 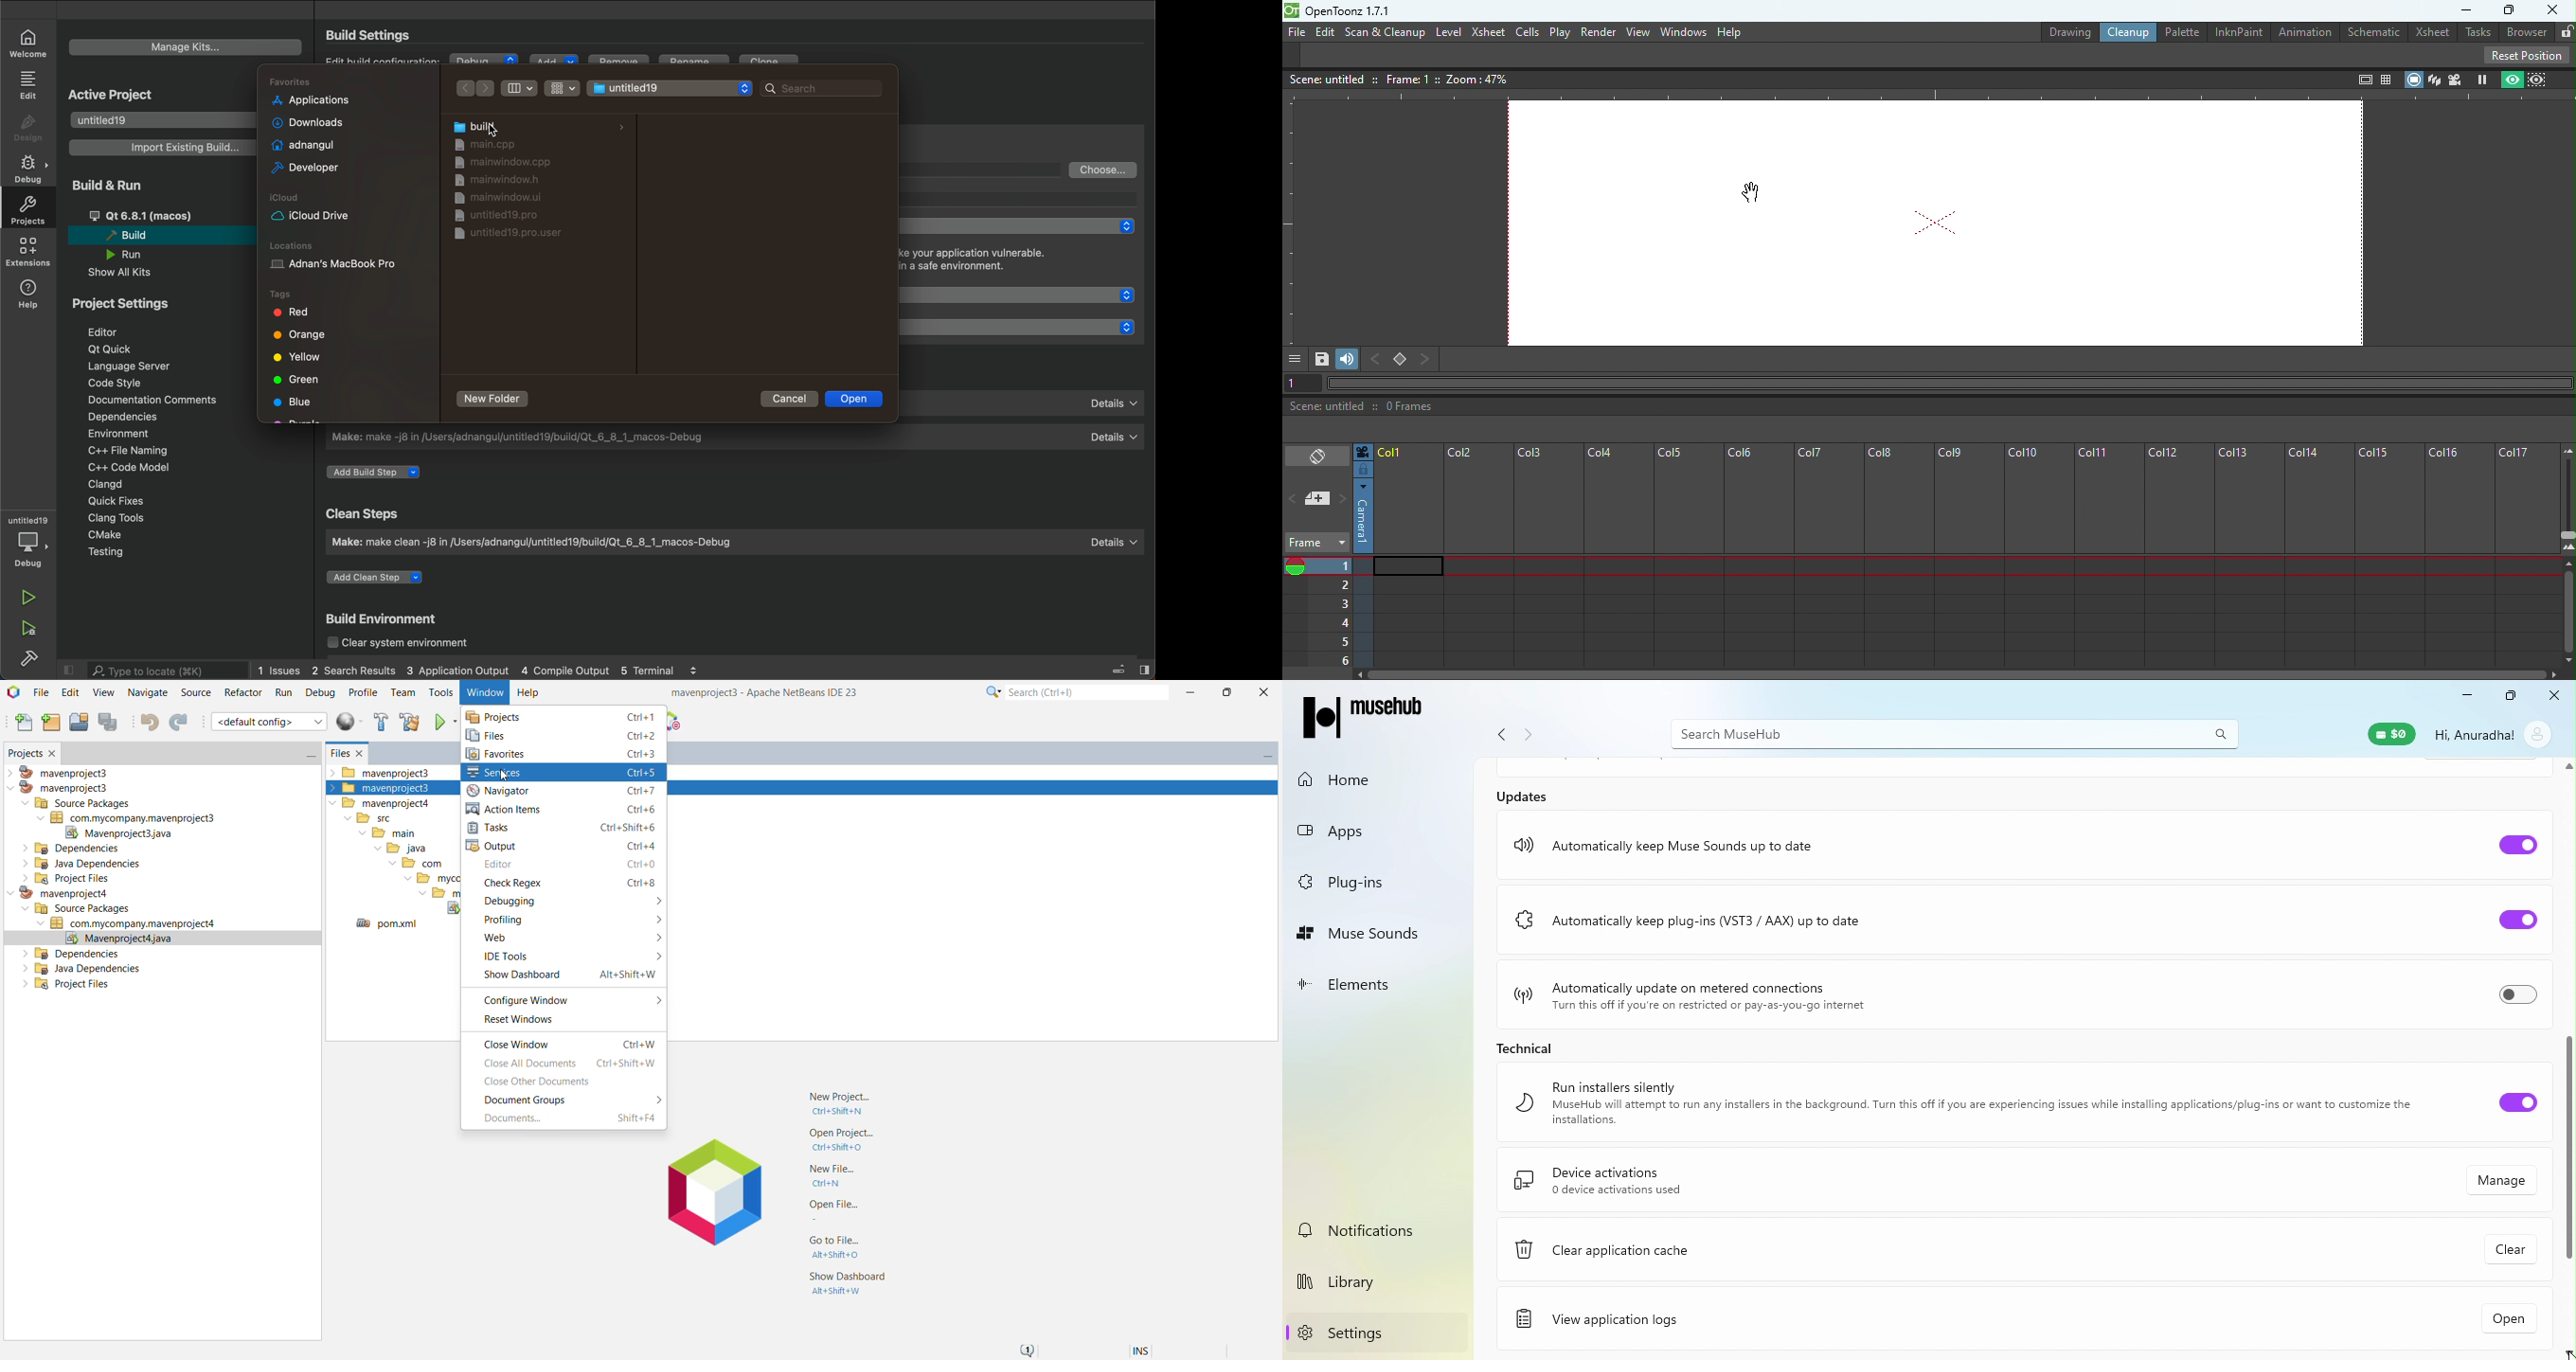 What do you see at coordinates (2539, 734) in the screenshot?
I see `account` at bounding box center [2539, 734].